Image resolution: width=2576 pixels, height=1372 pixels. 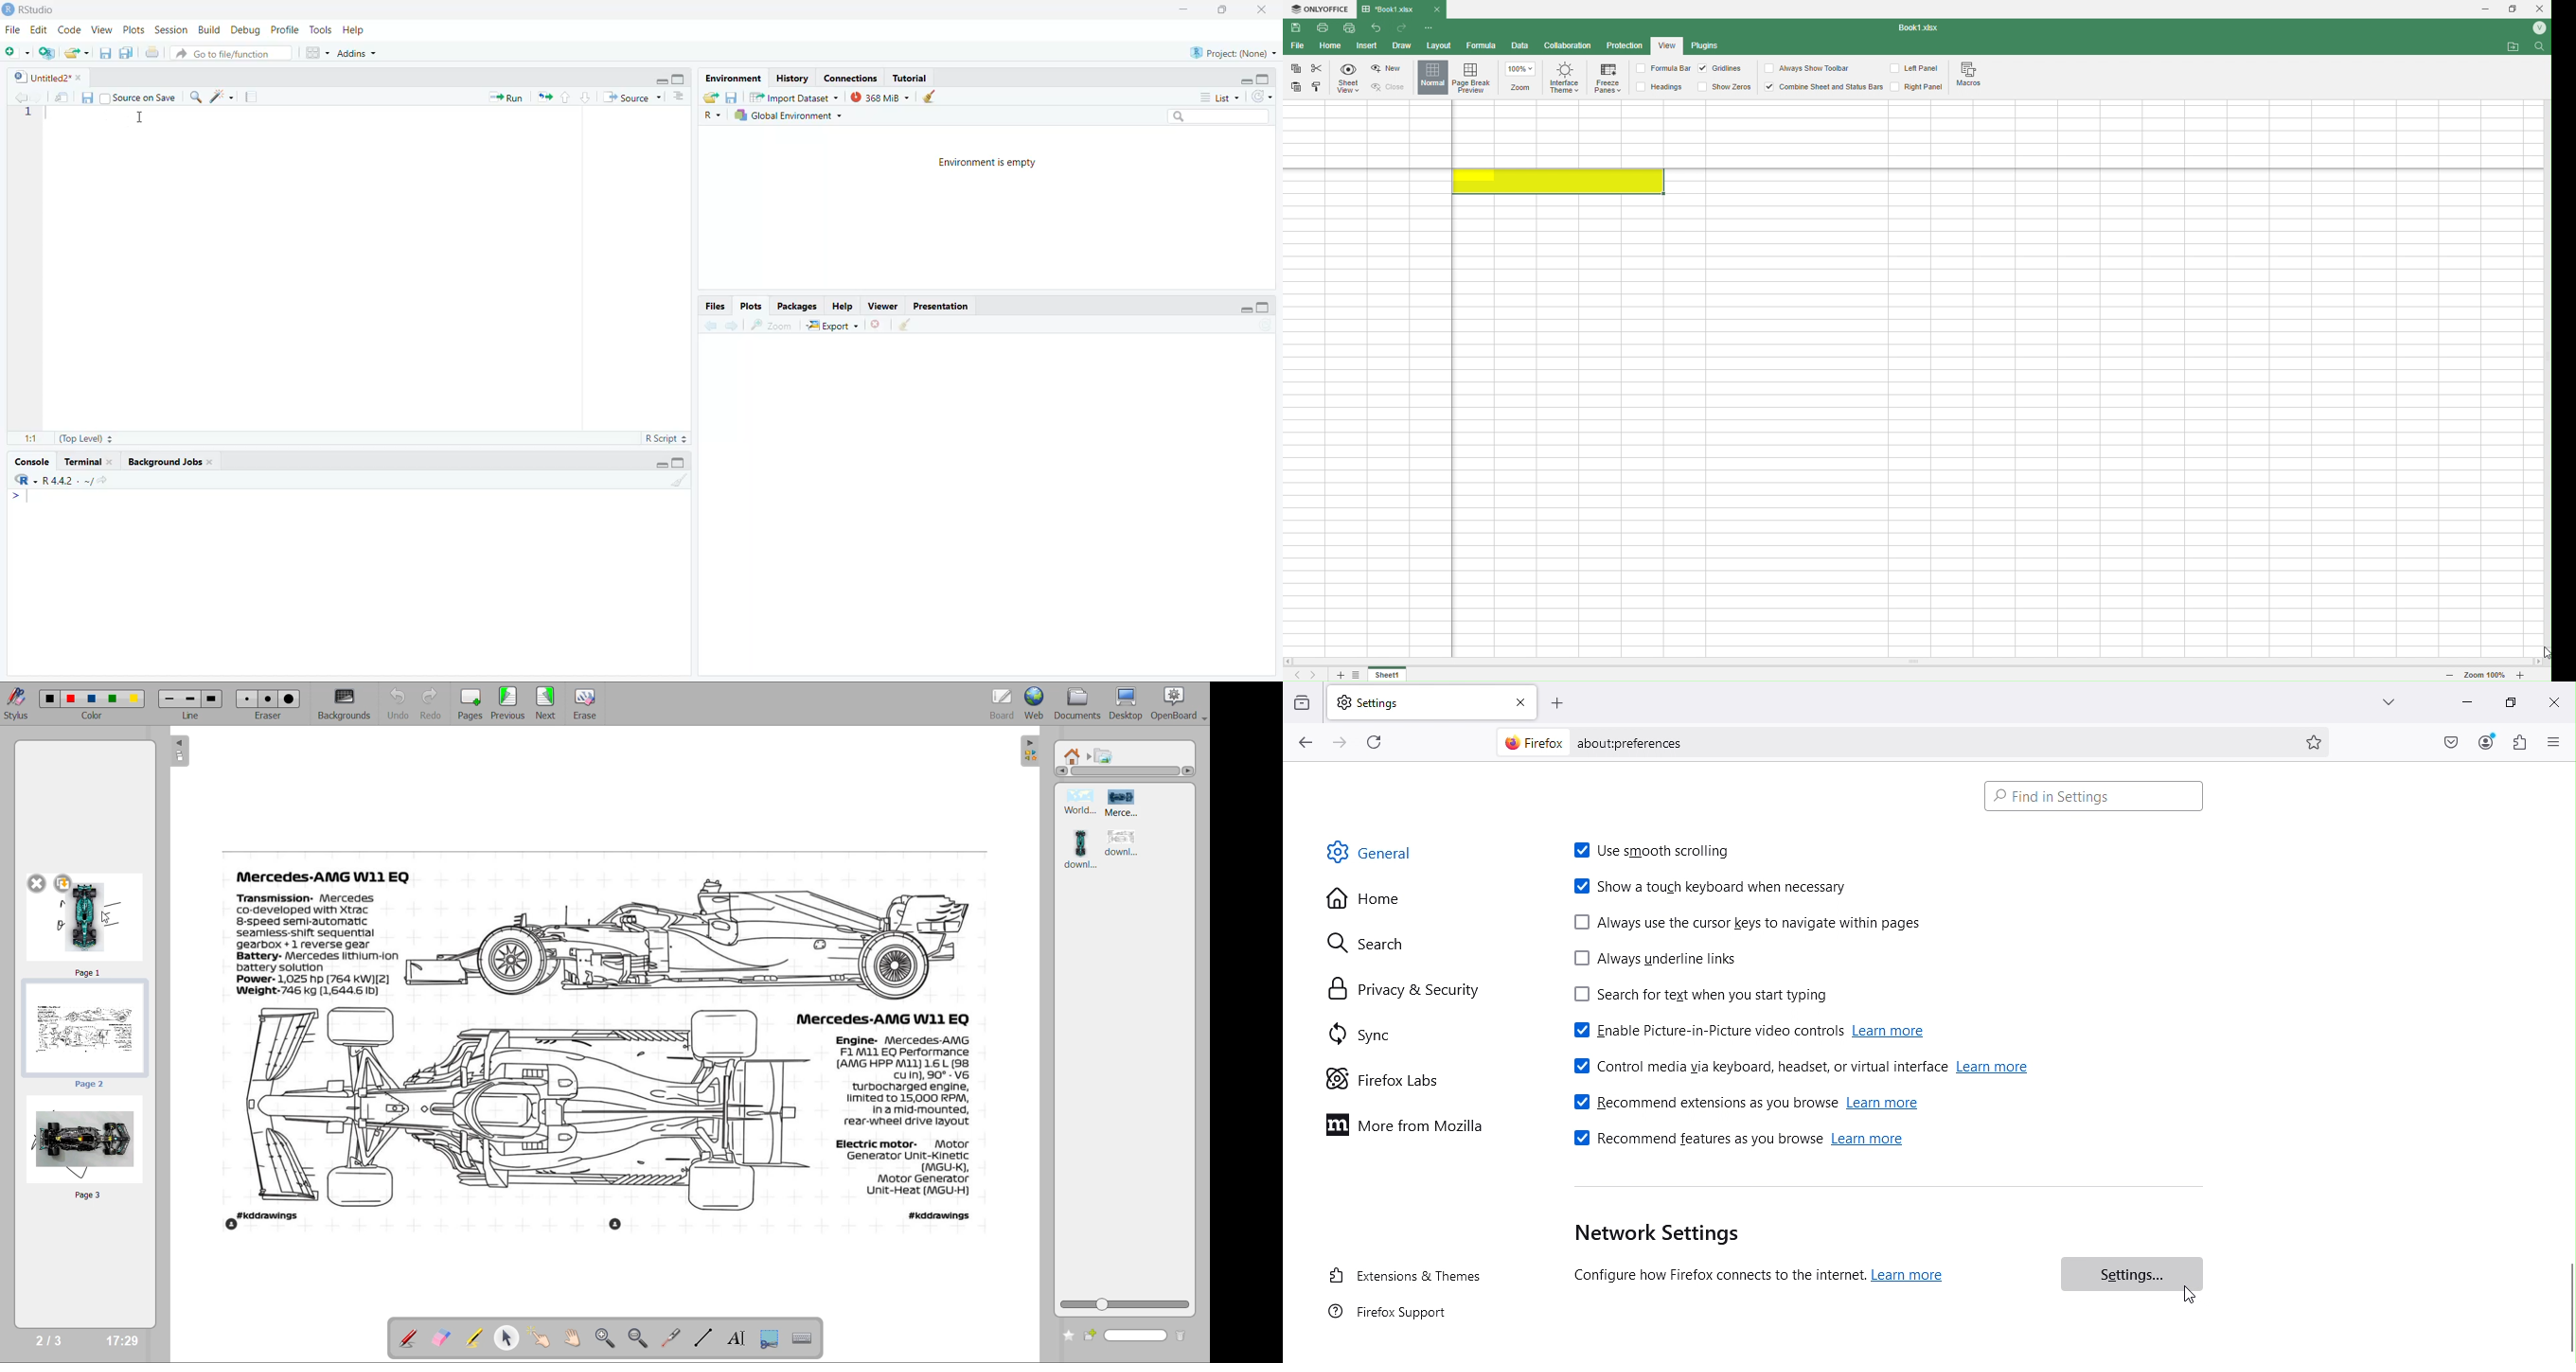 I want to click on More from Mozilla, so click(x=1411, y=1129).